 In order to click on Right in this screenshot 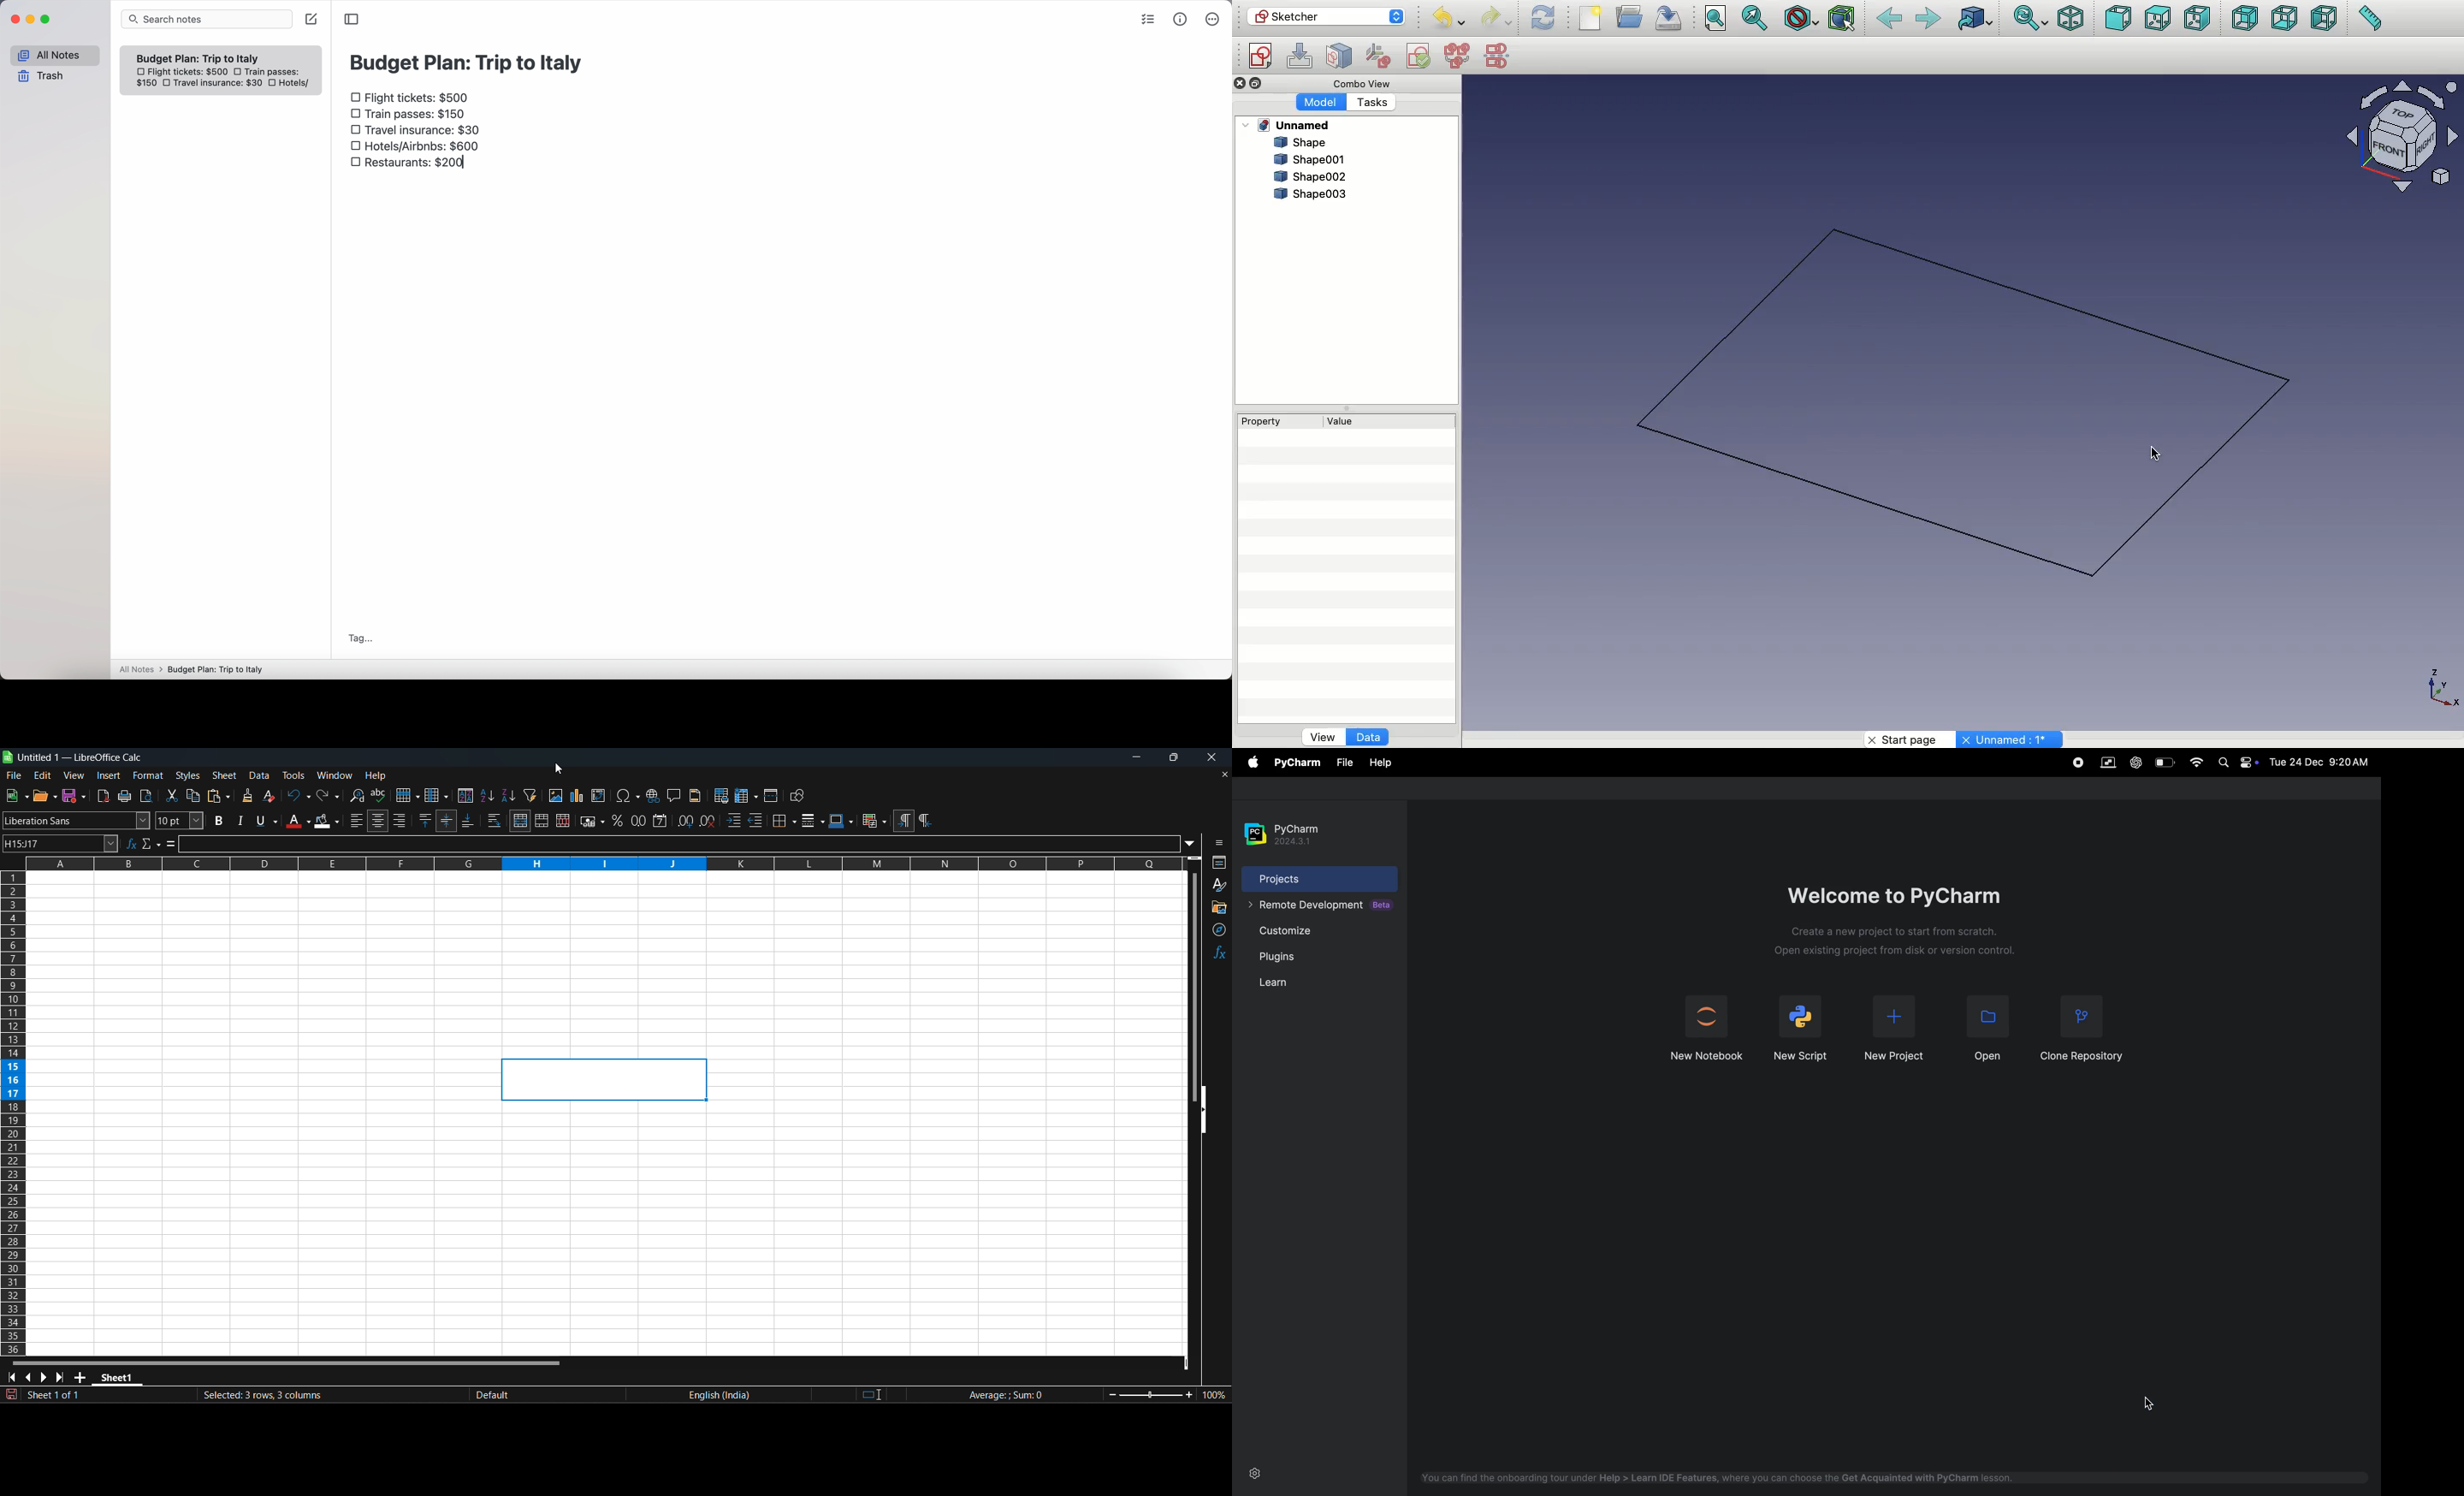, I will do `click(2199, 20)`.